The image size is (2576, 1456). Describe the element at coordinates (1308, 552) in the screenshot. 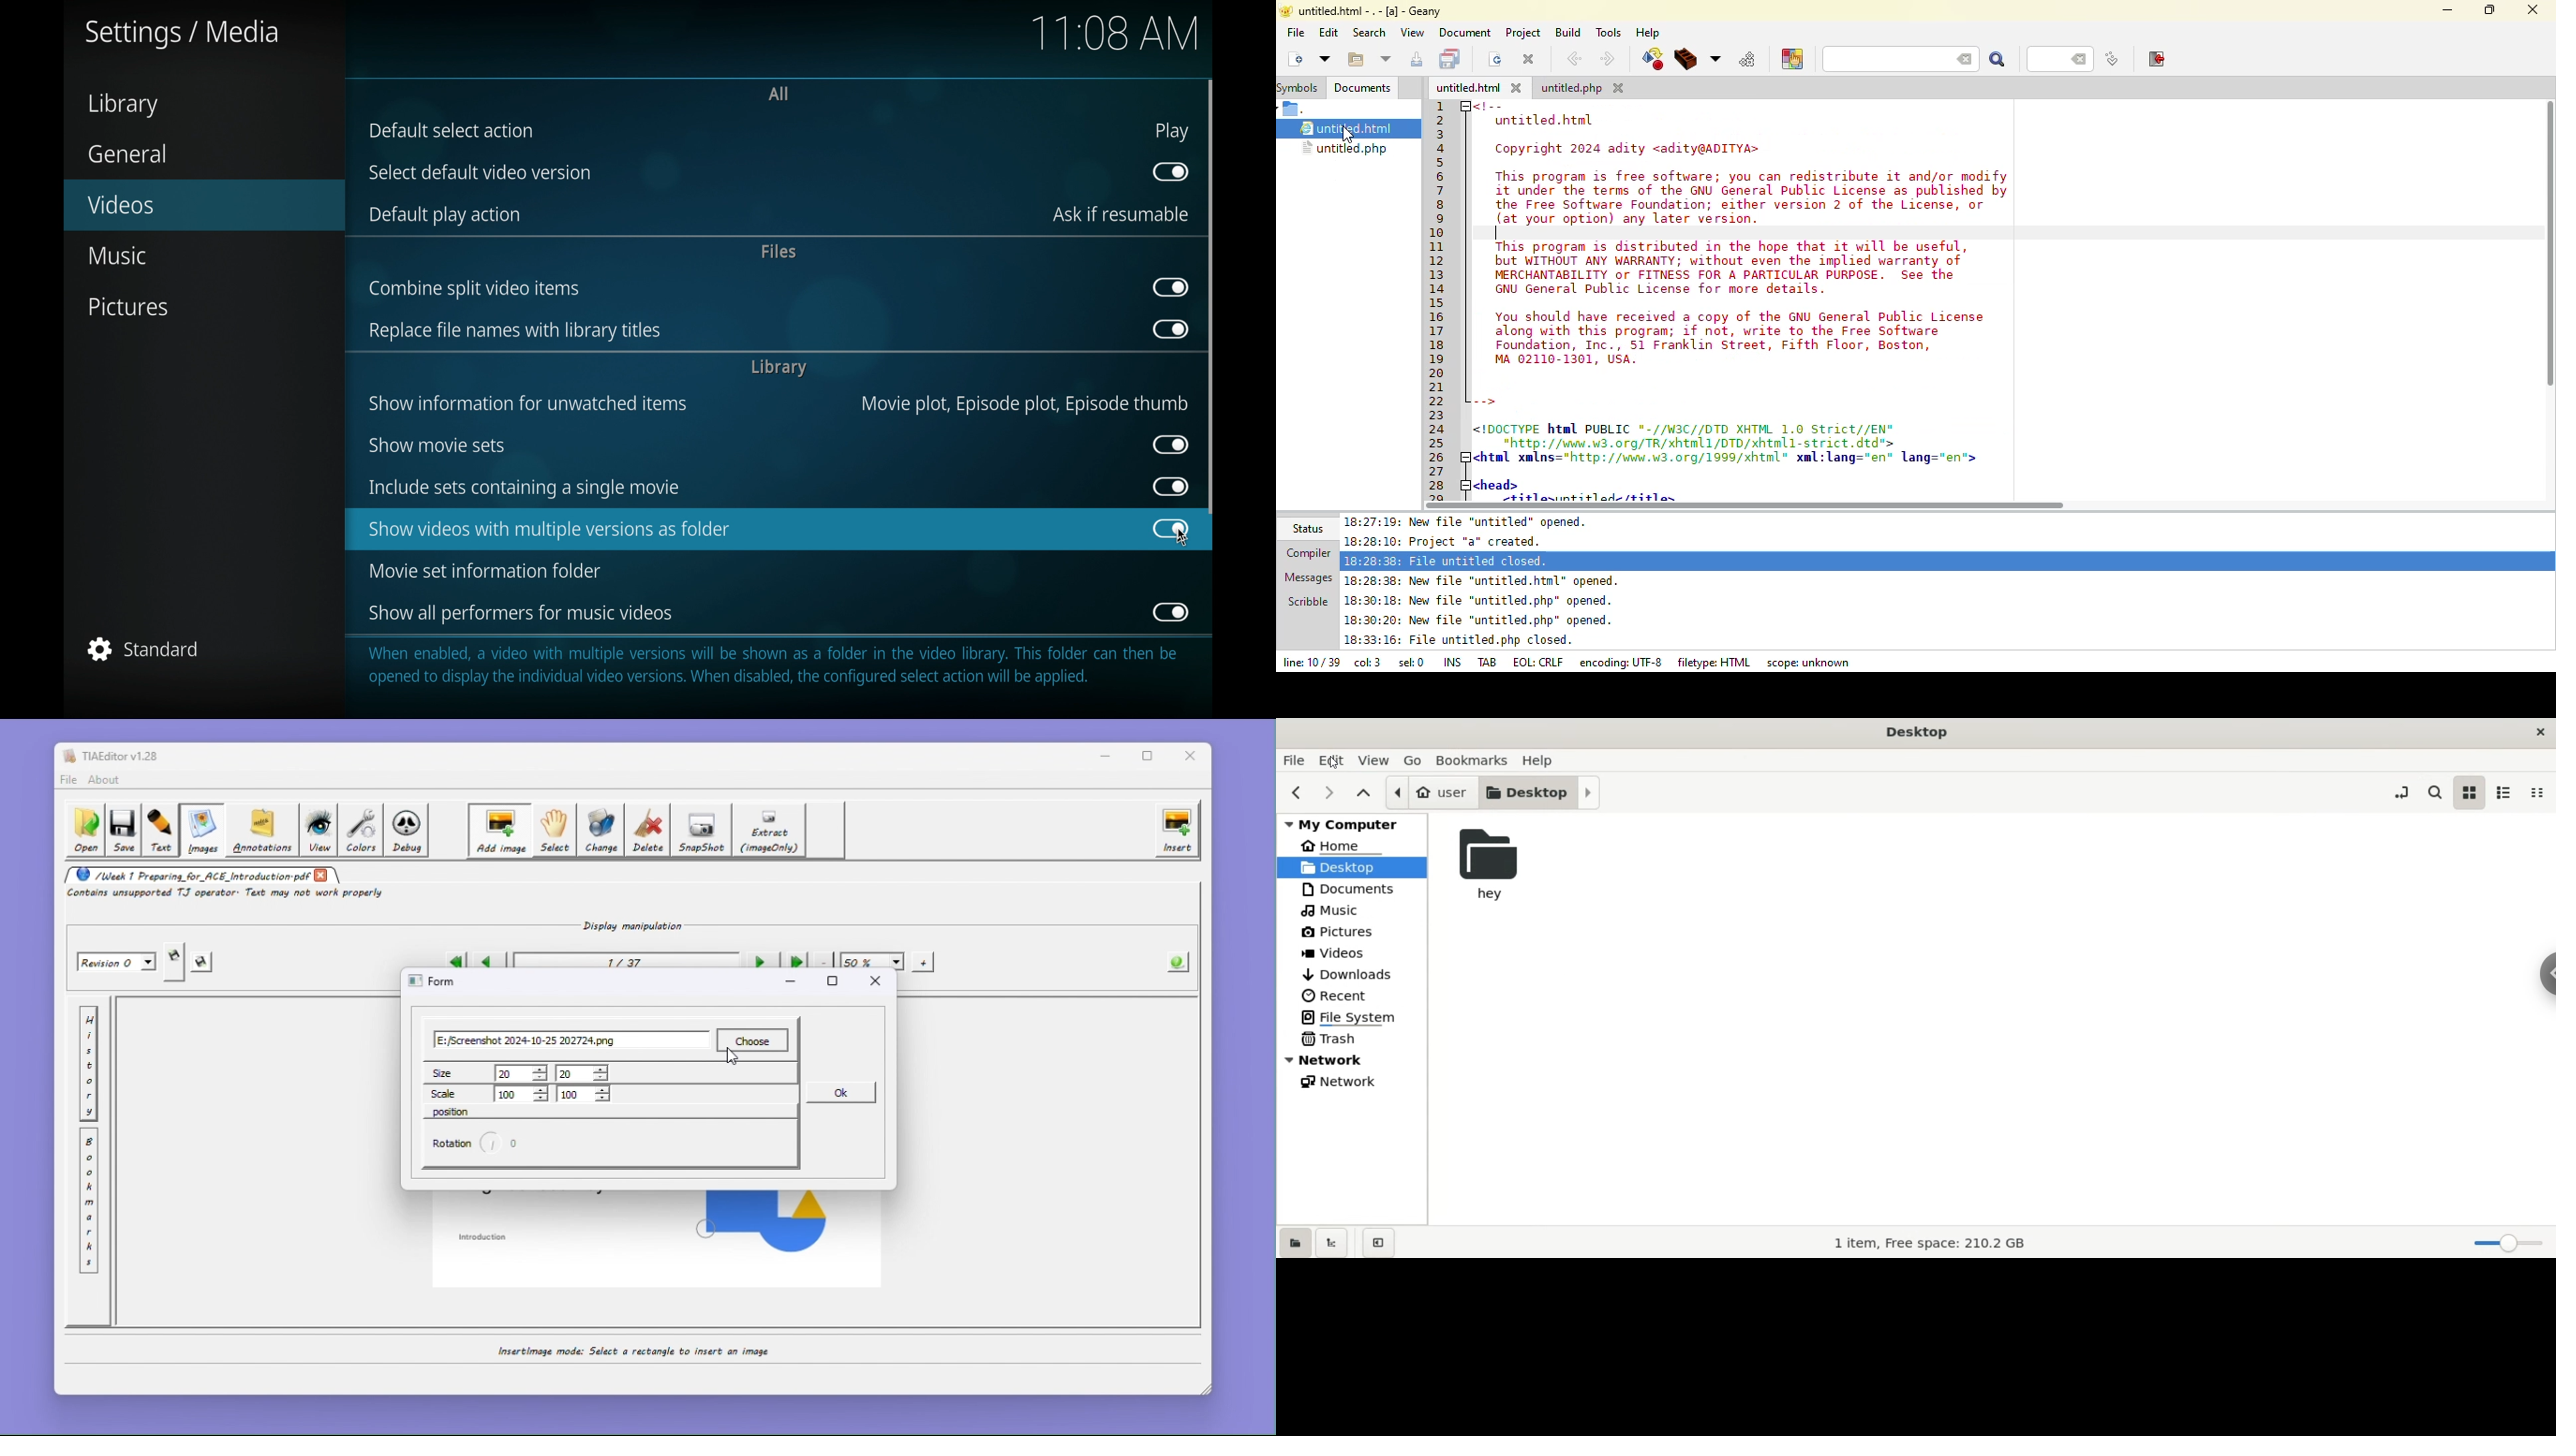

I see `compiler` at that location.